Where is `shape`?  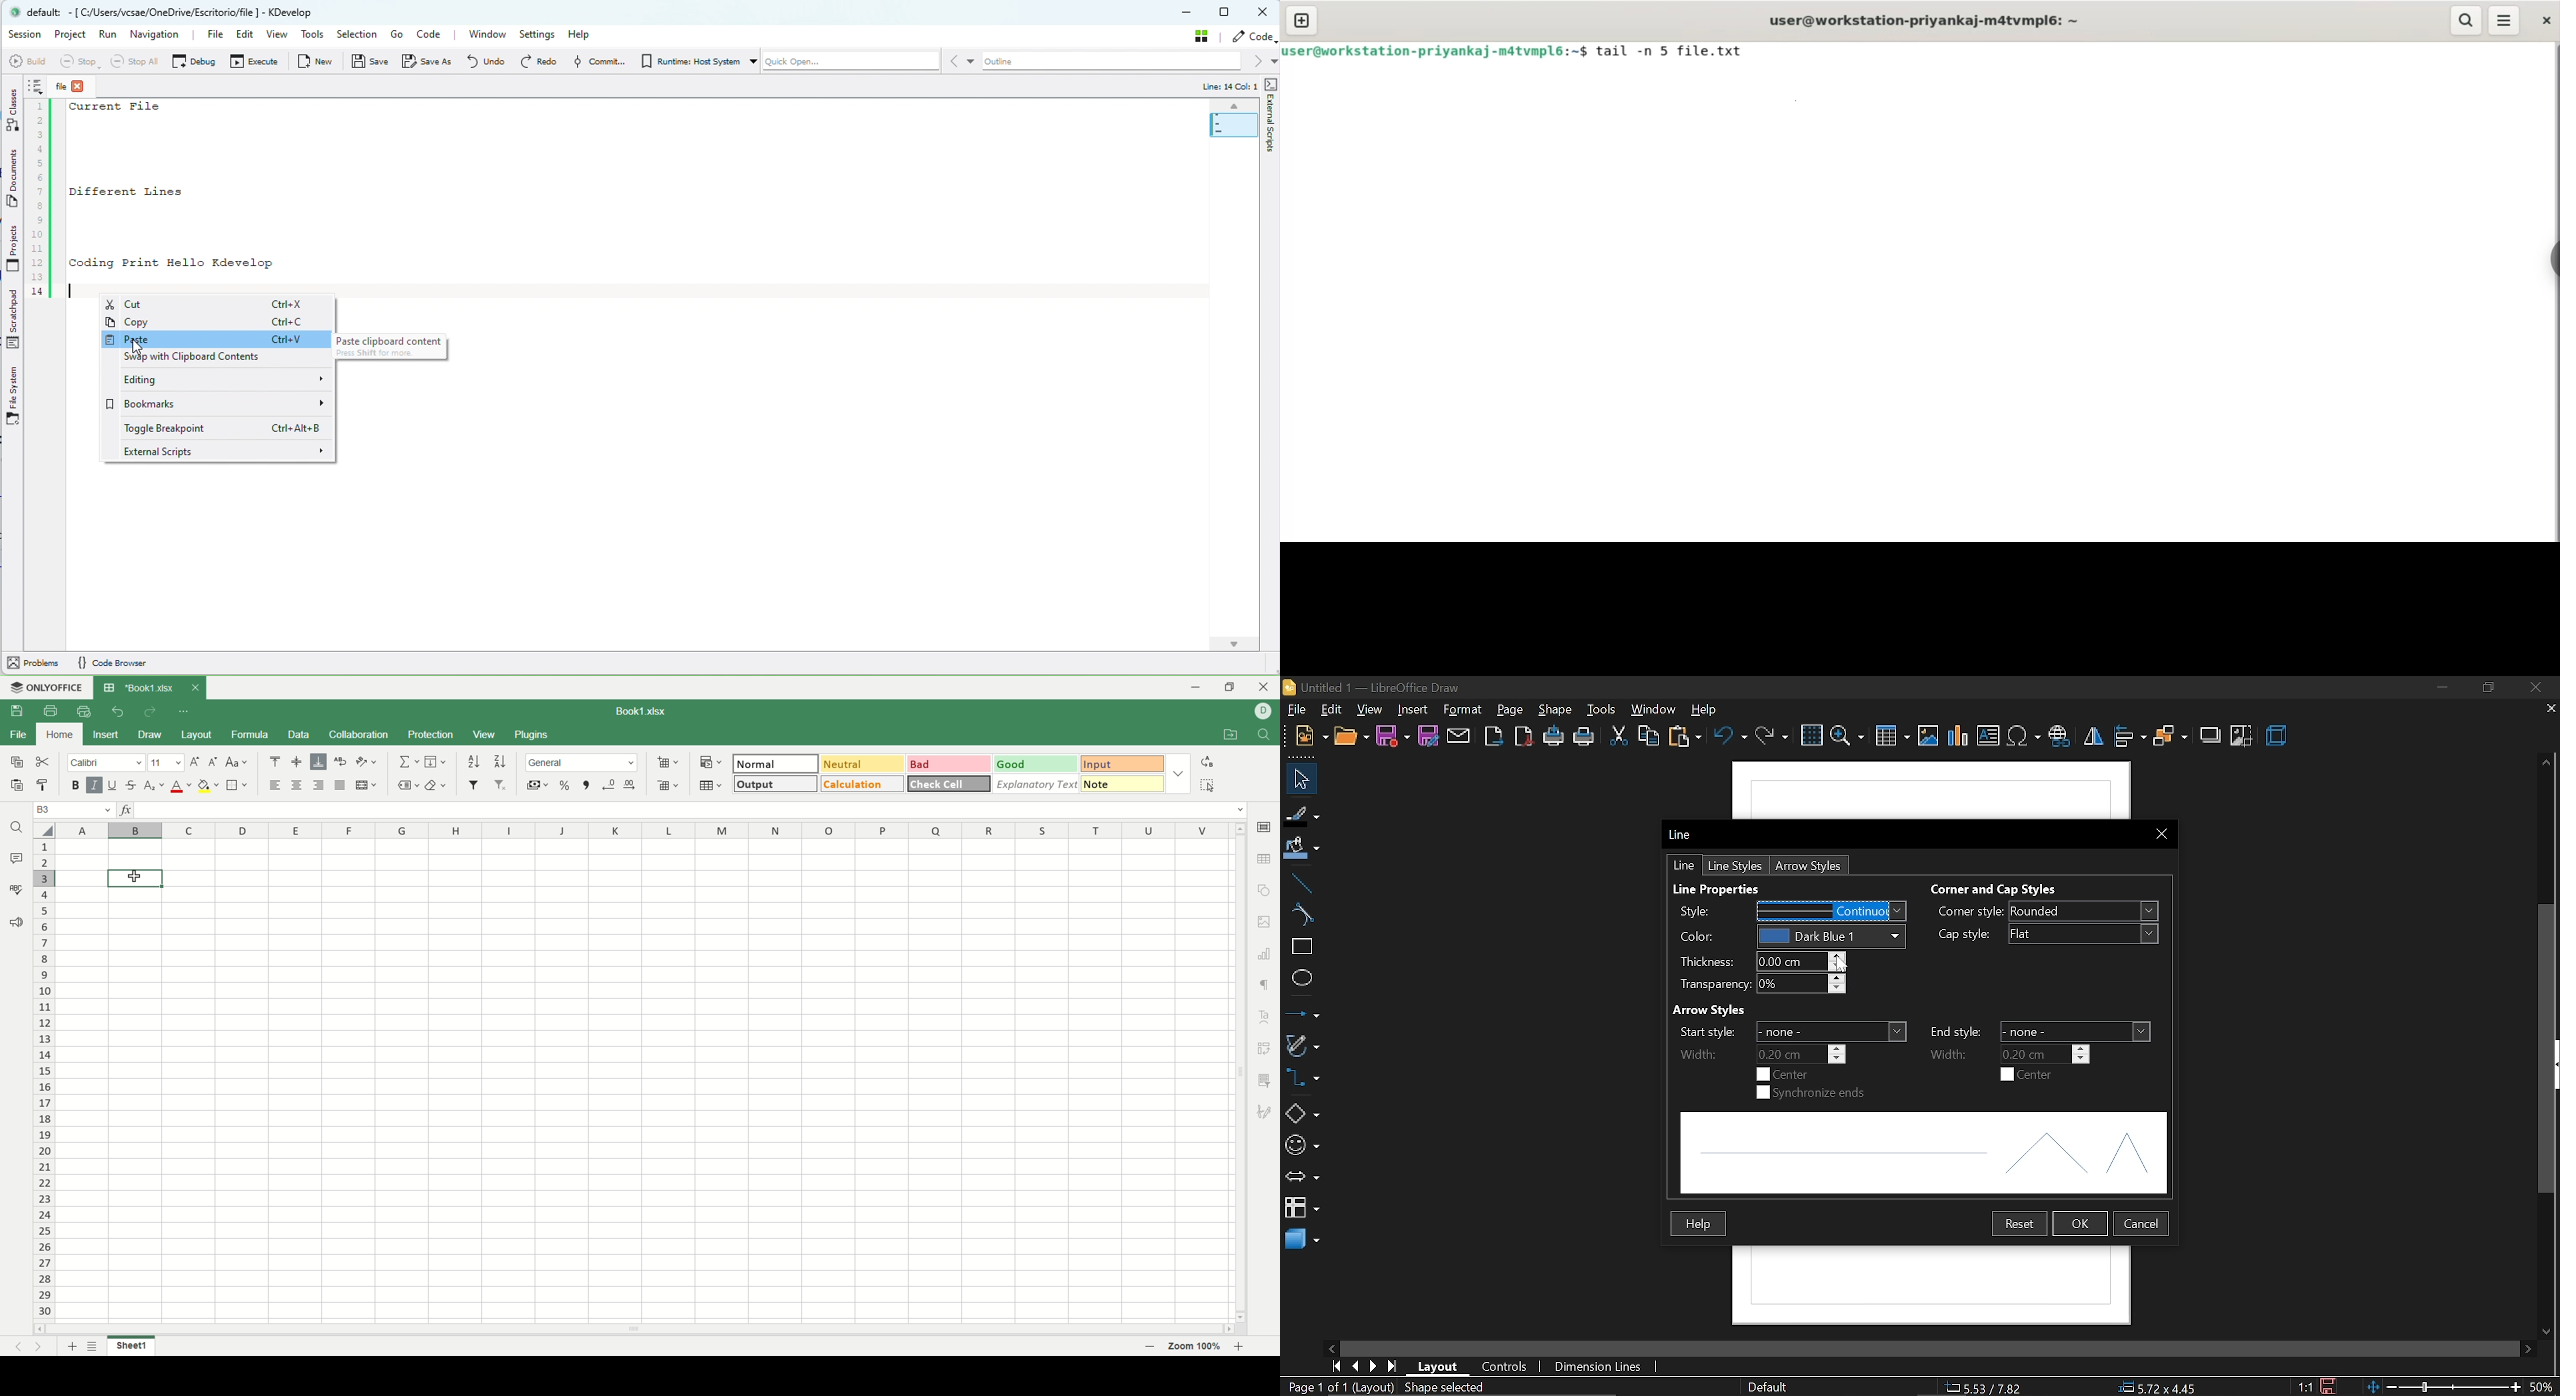 shape is located at coordinates (1557, 711).